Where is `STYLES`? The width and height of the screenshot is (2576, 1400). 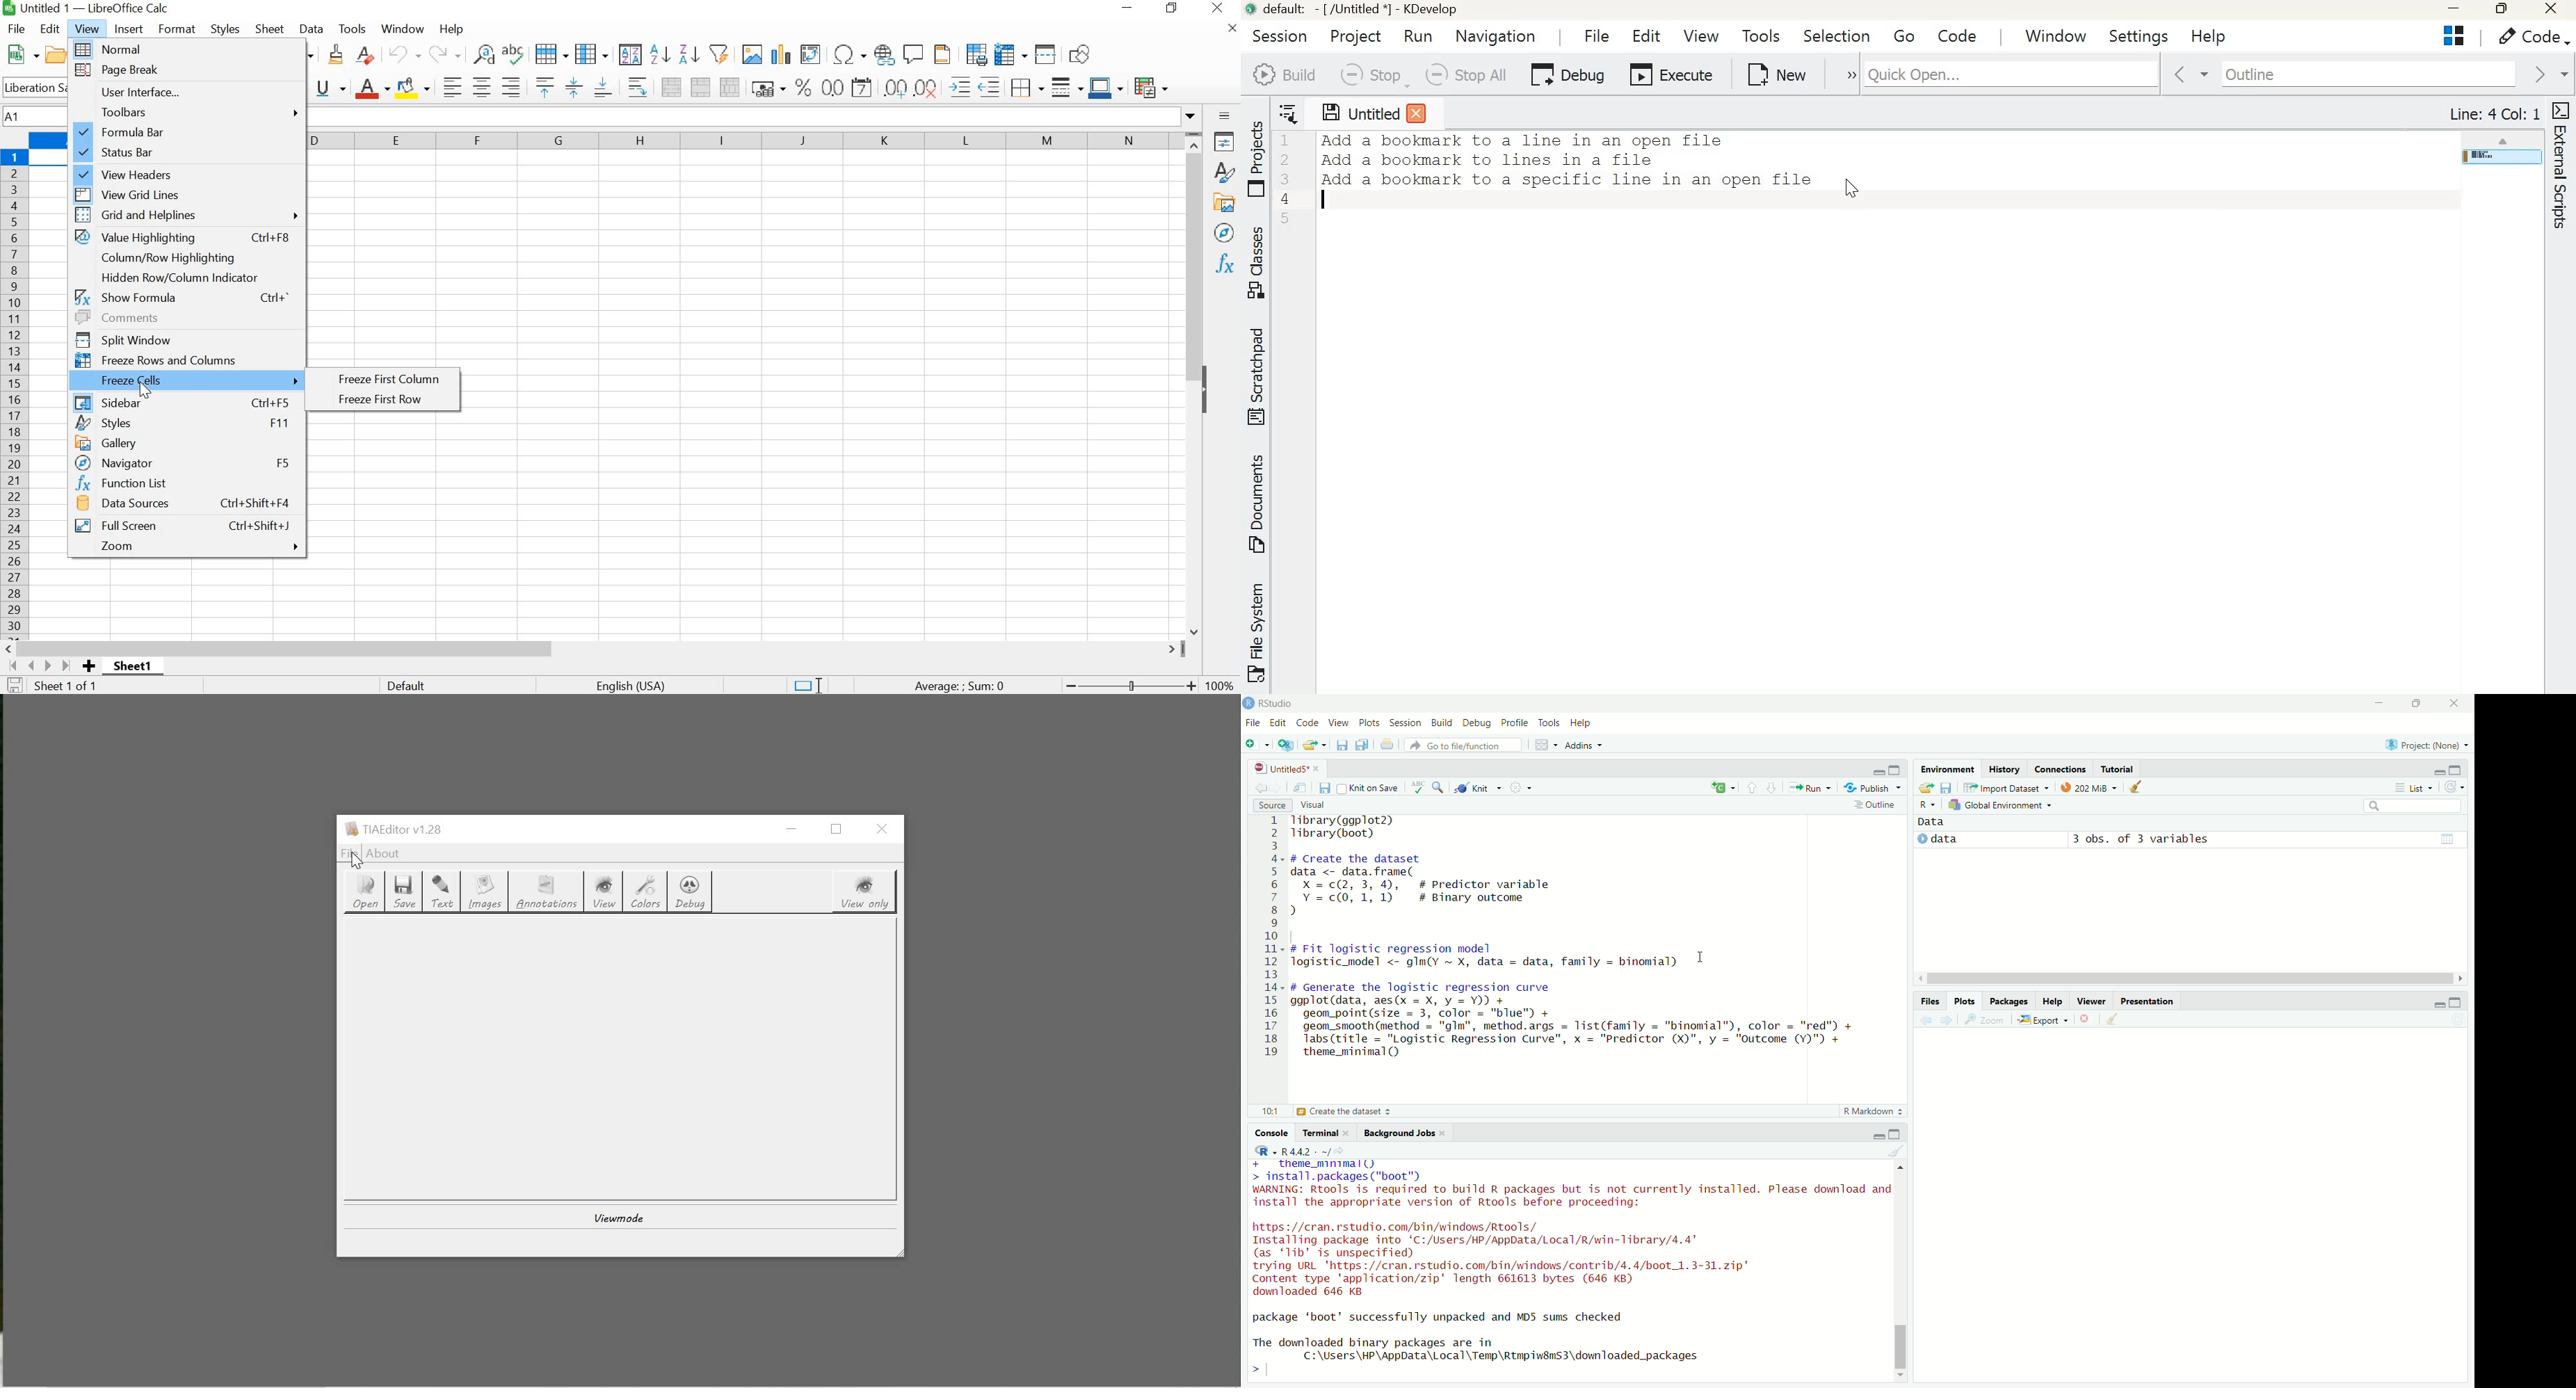
STYLES is located at coordinates (184, 423).